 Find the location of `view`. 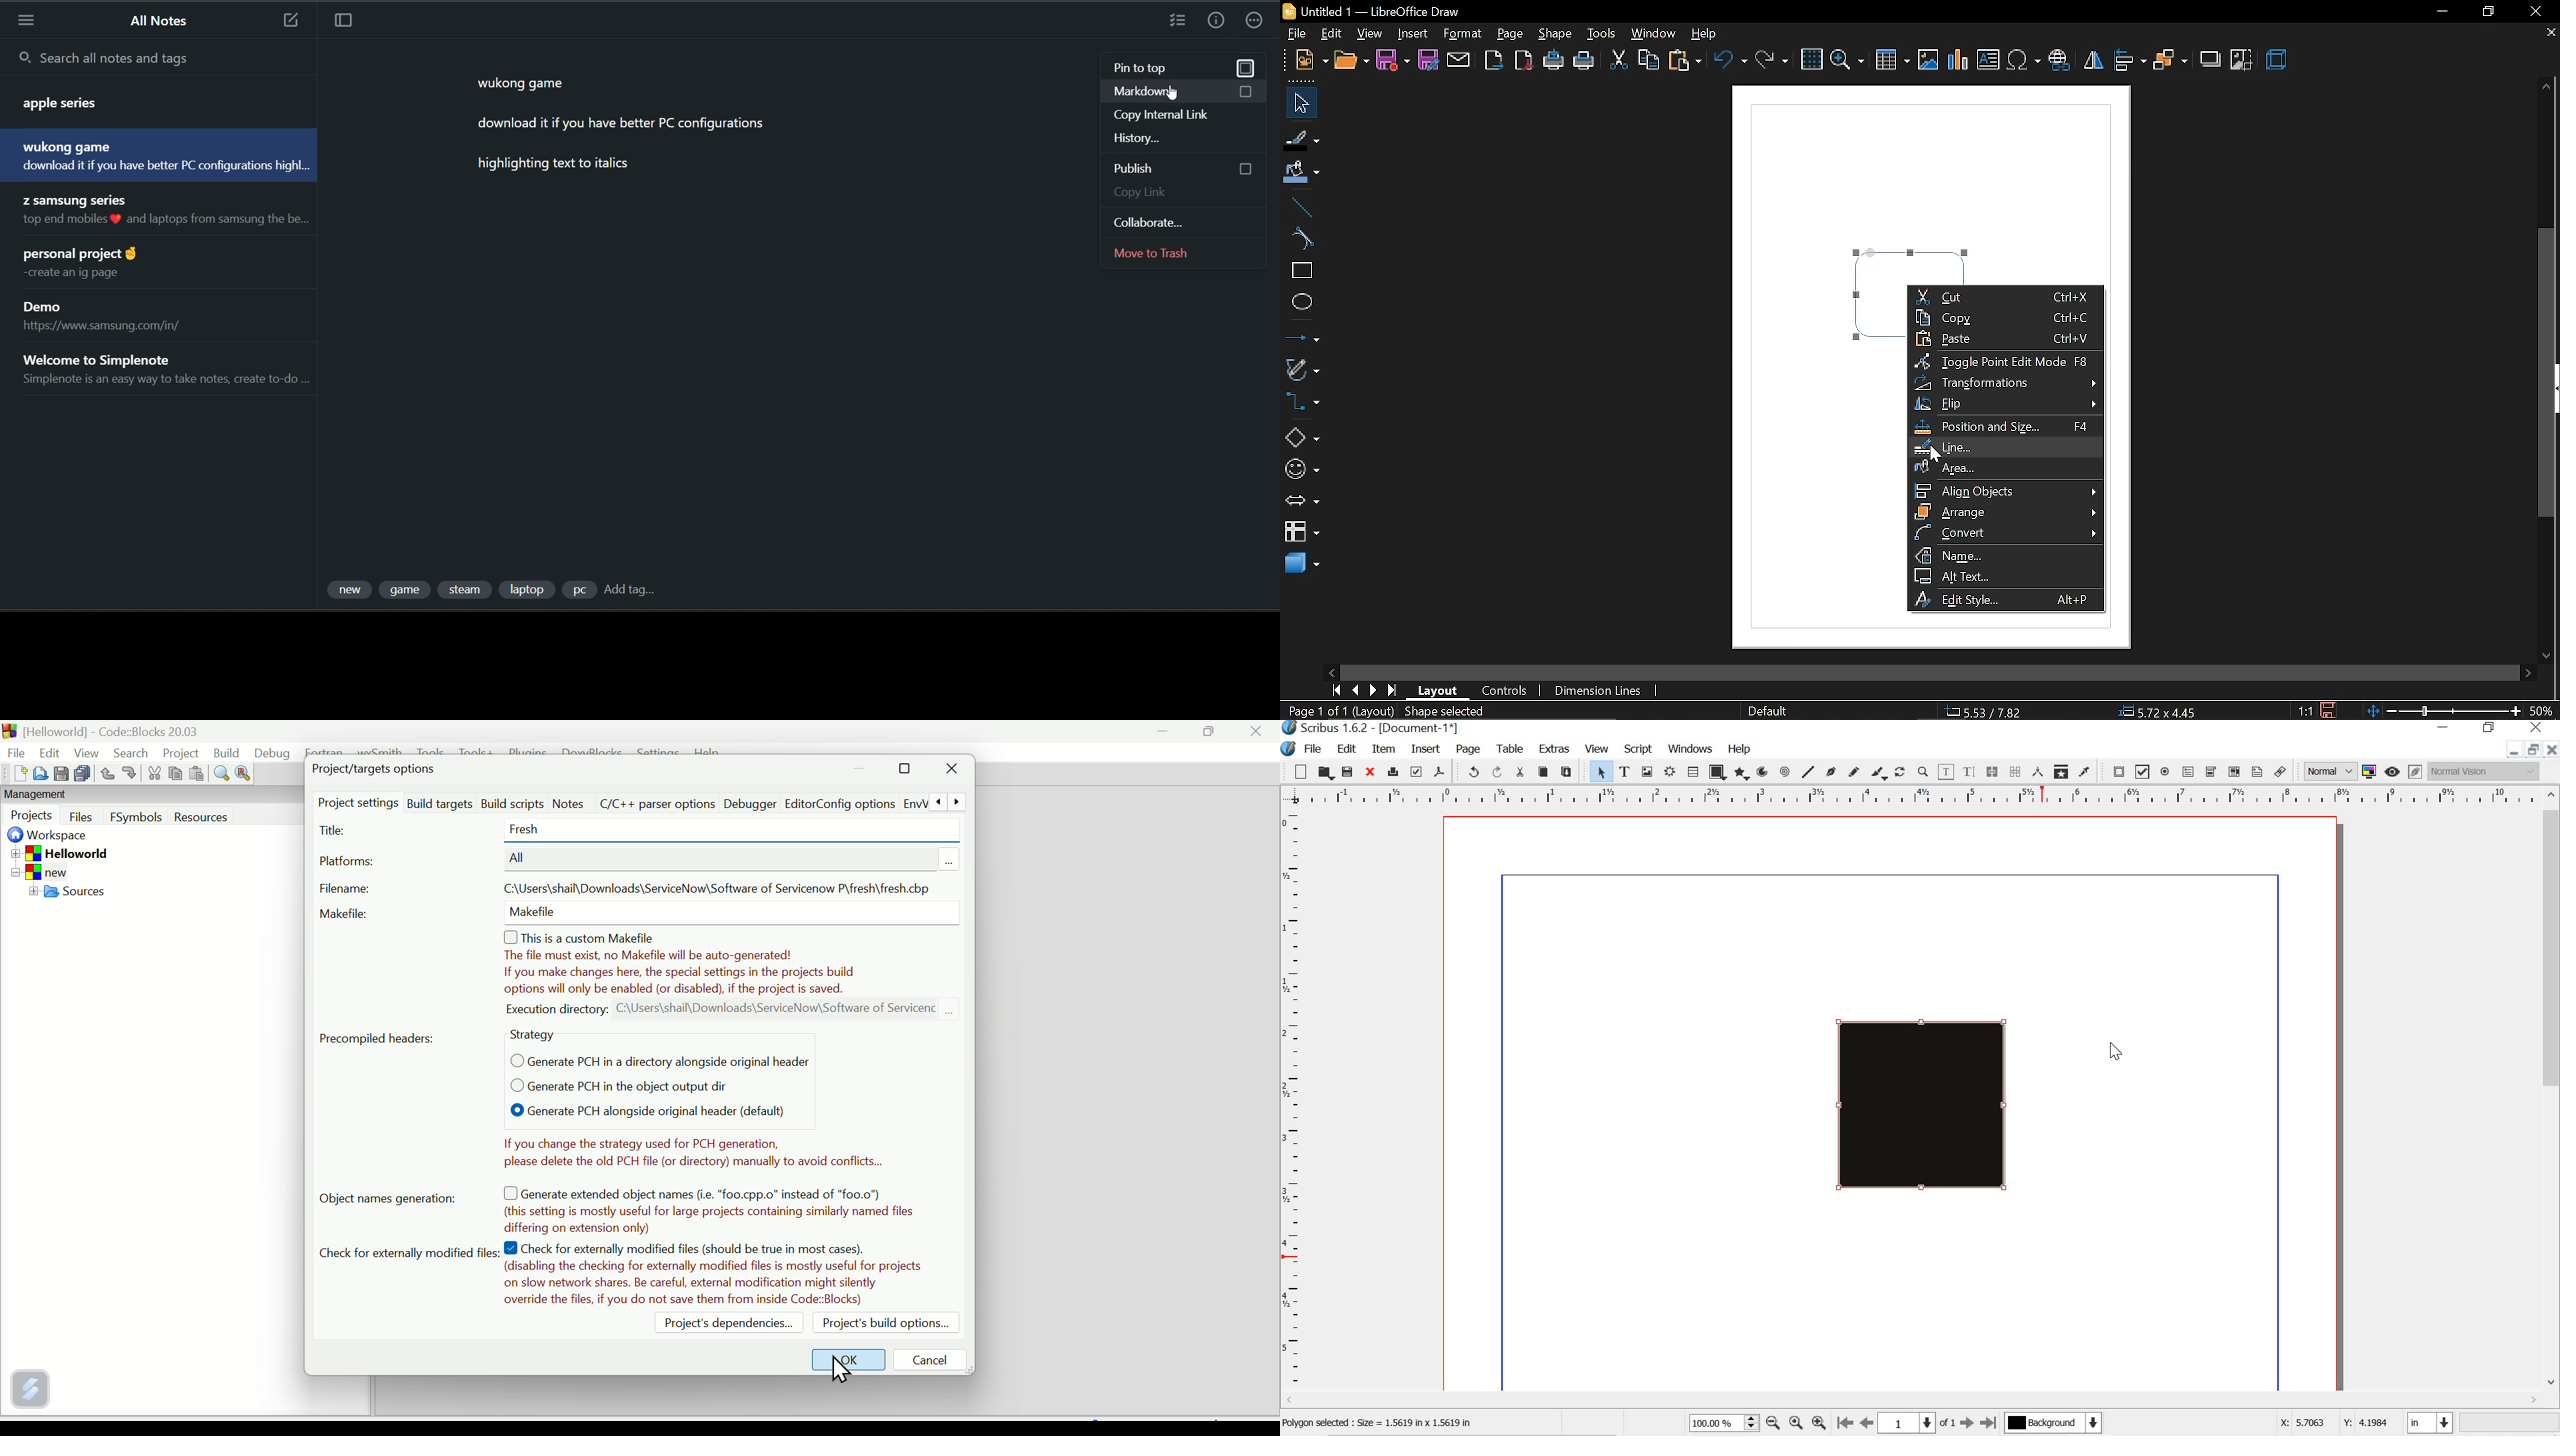

view is located at coordinates (1370, 34).